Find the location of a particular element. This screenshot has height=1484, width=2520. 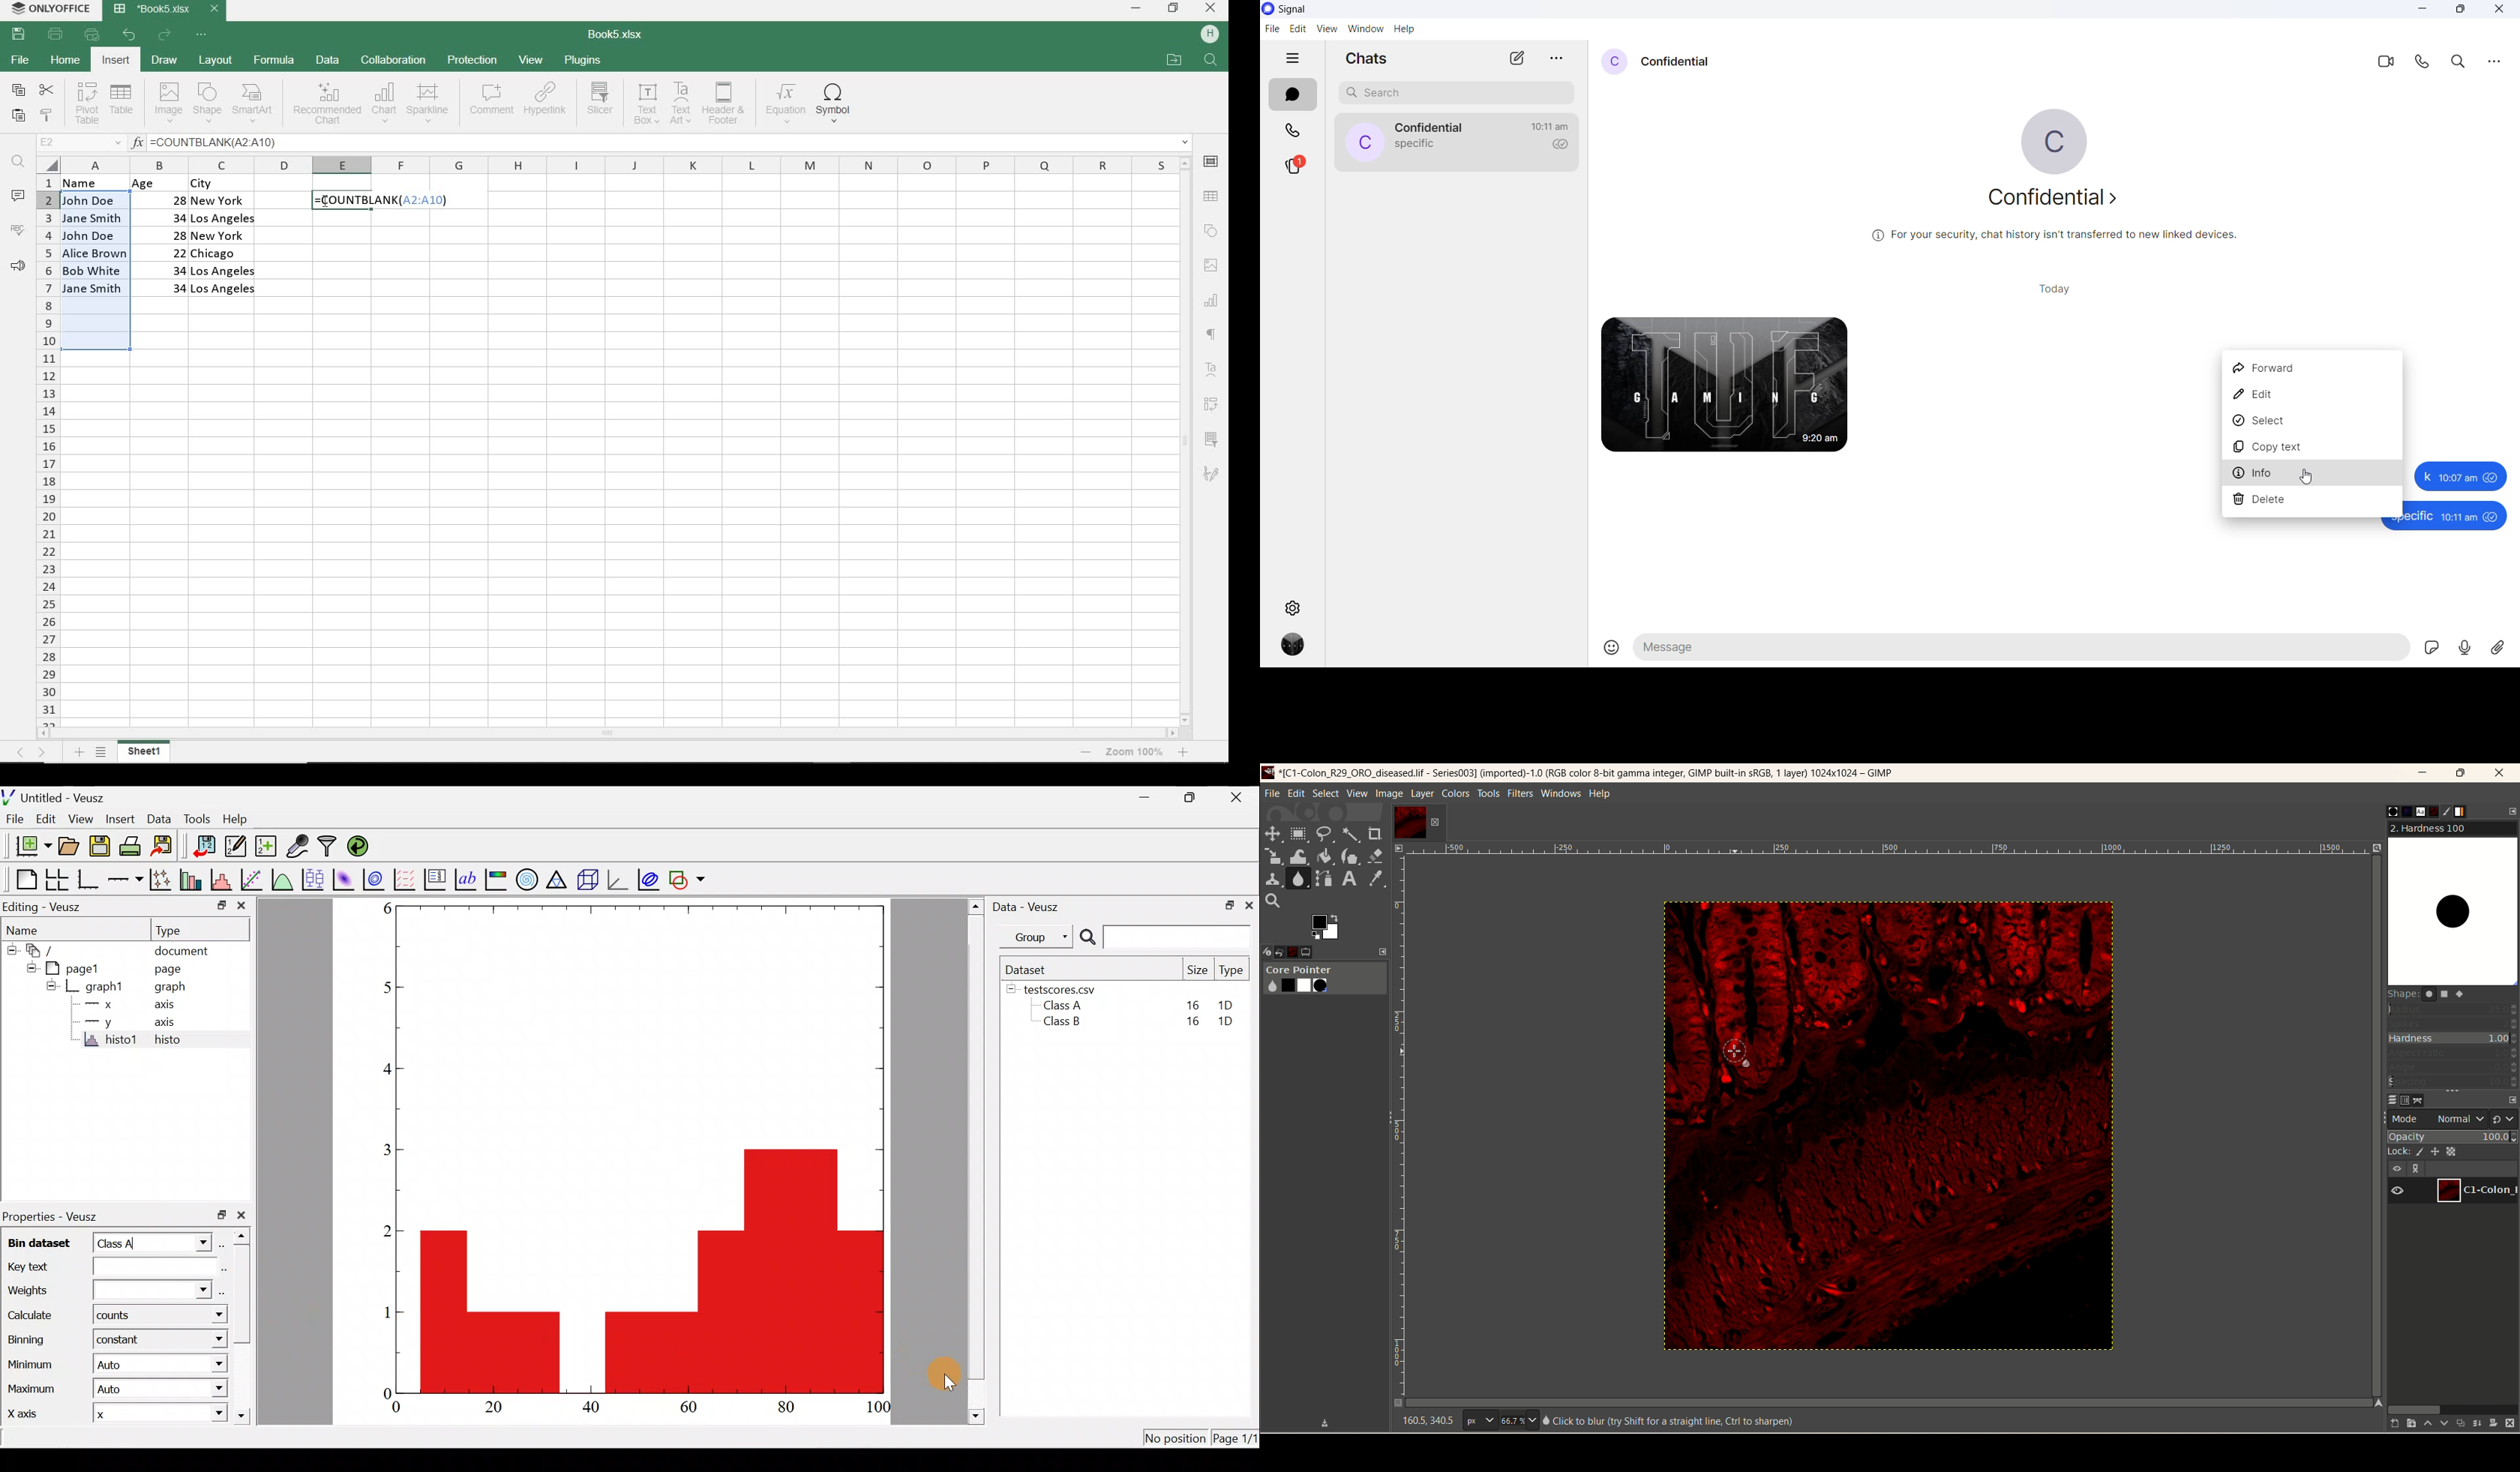

FILE is located at coordinates (19, 60).